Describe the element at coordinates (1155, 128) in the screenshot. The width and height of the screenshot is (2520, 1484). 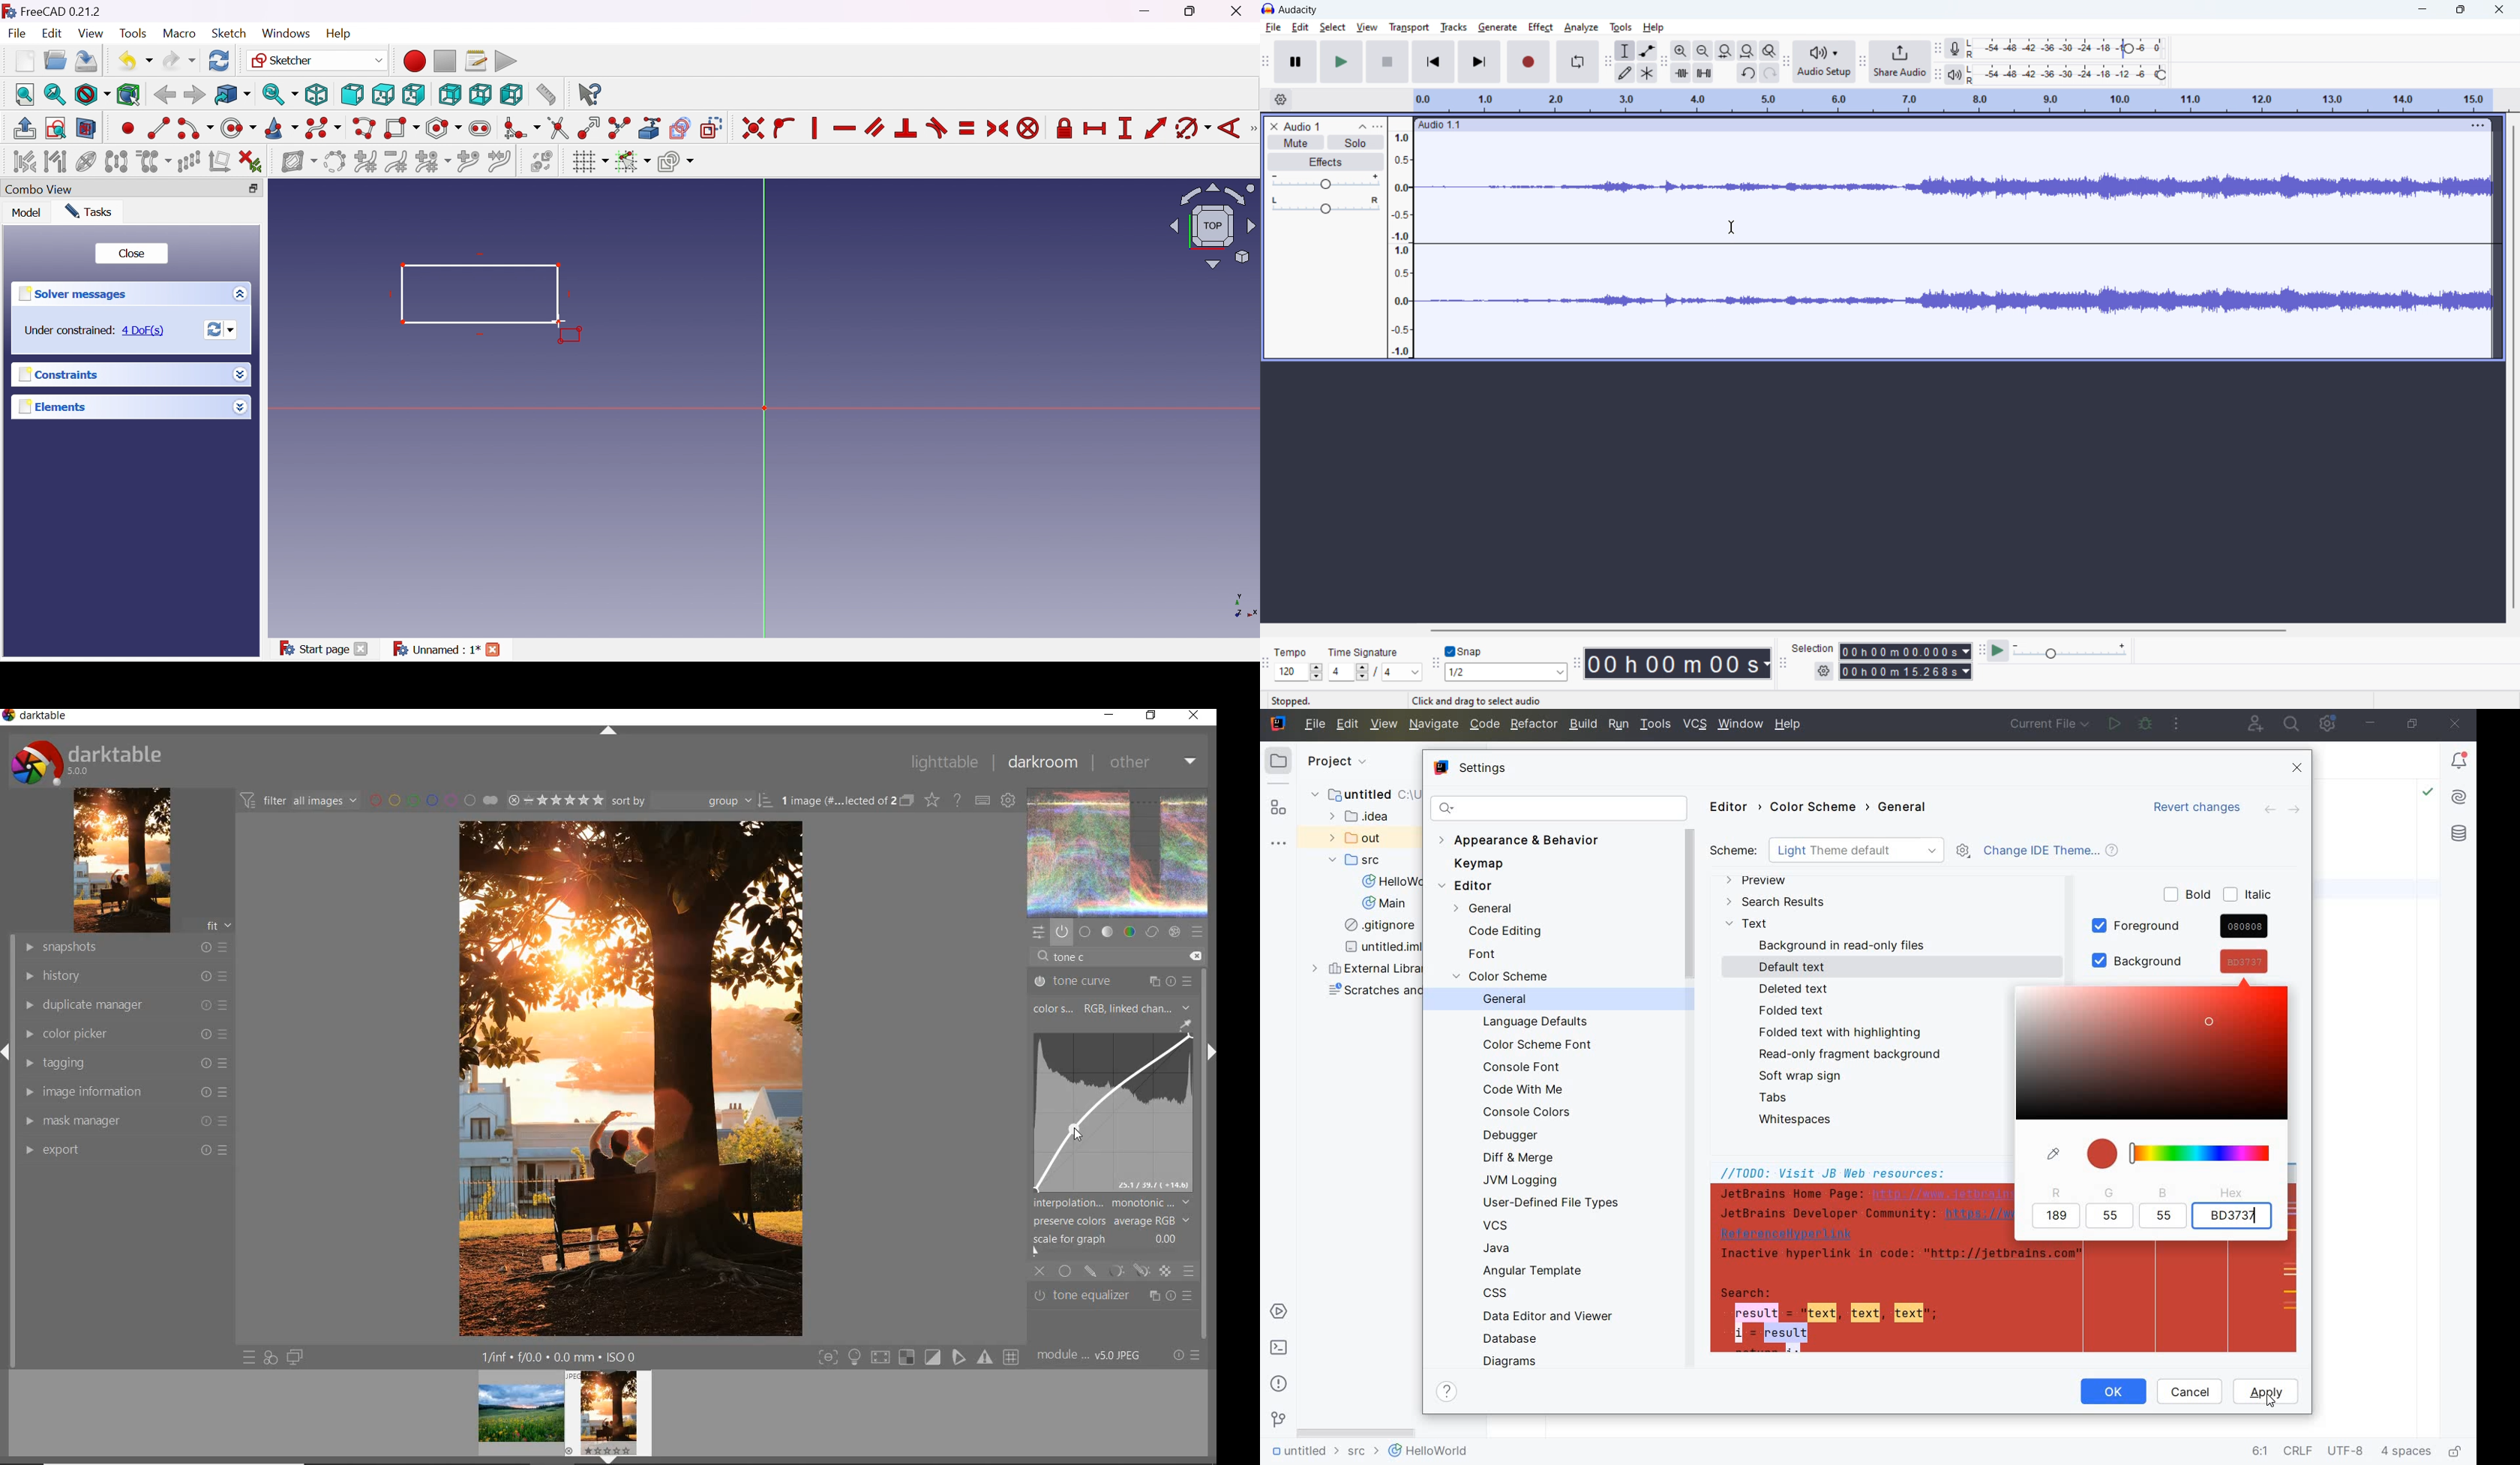
I see `Constrain distance` at that location.